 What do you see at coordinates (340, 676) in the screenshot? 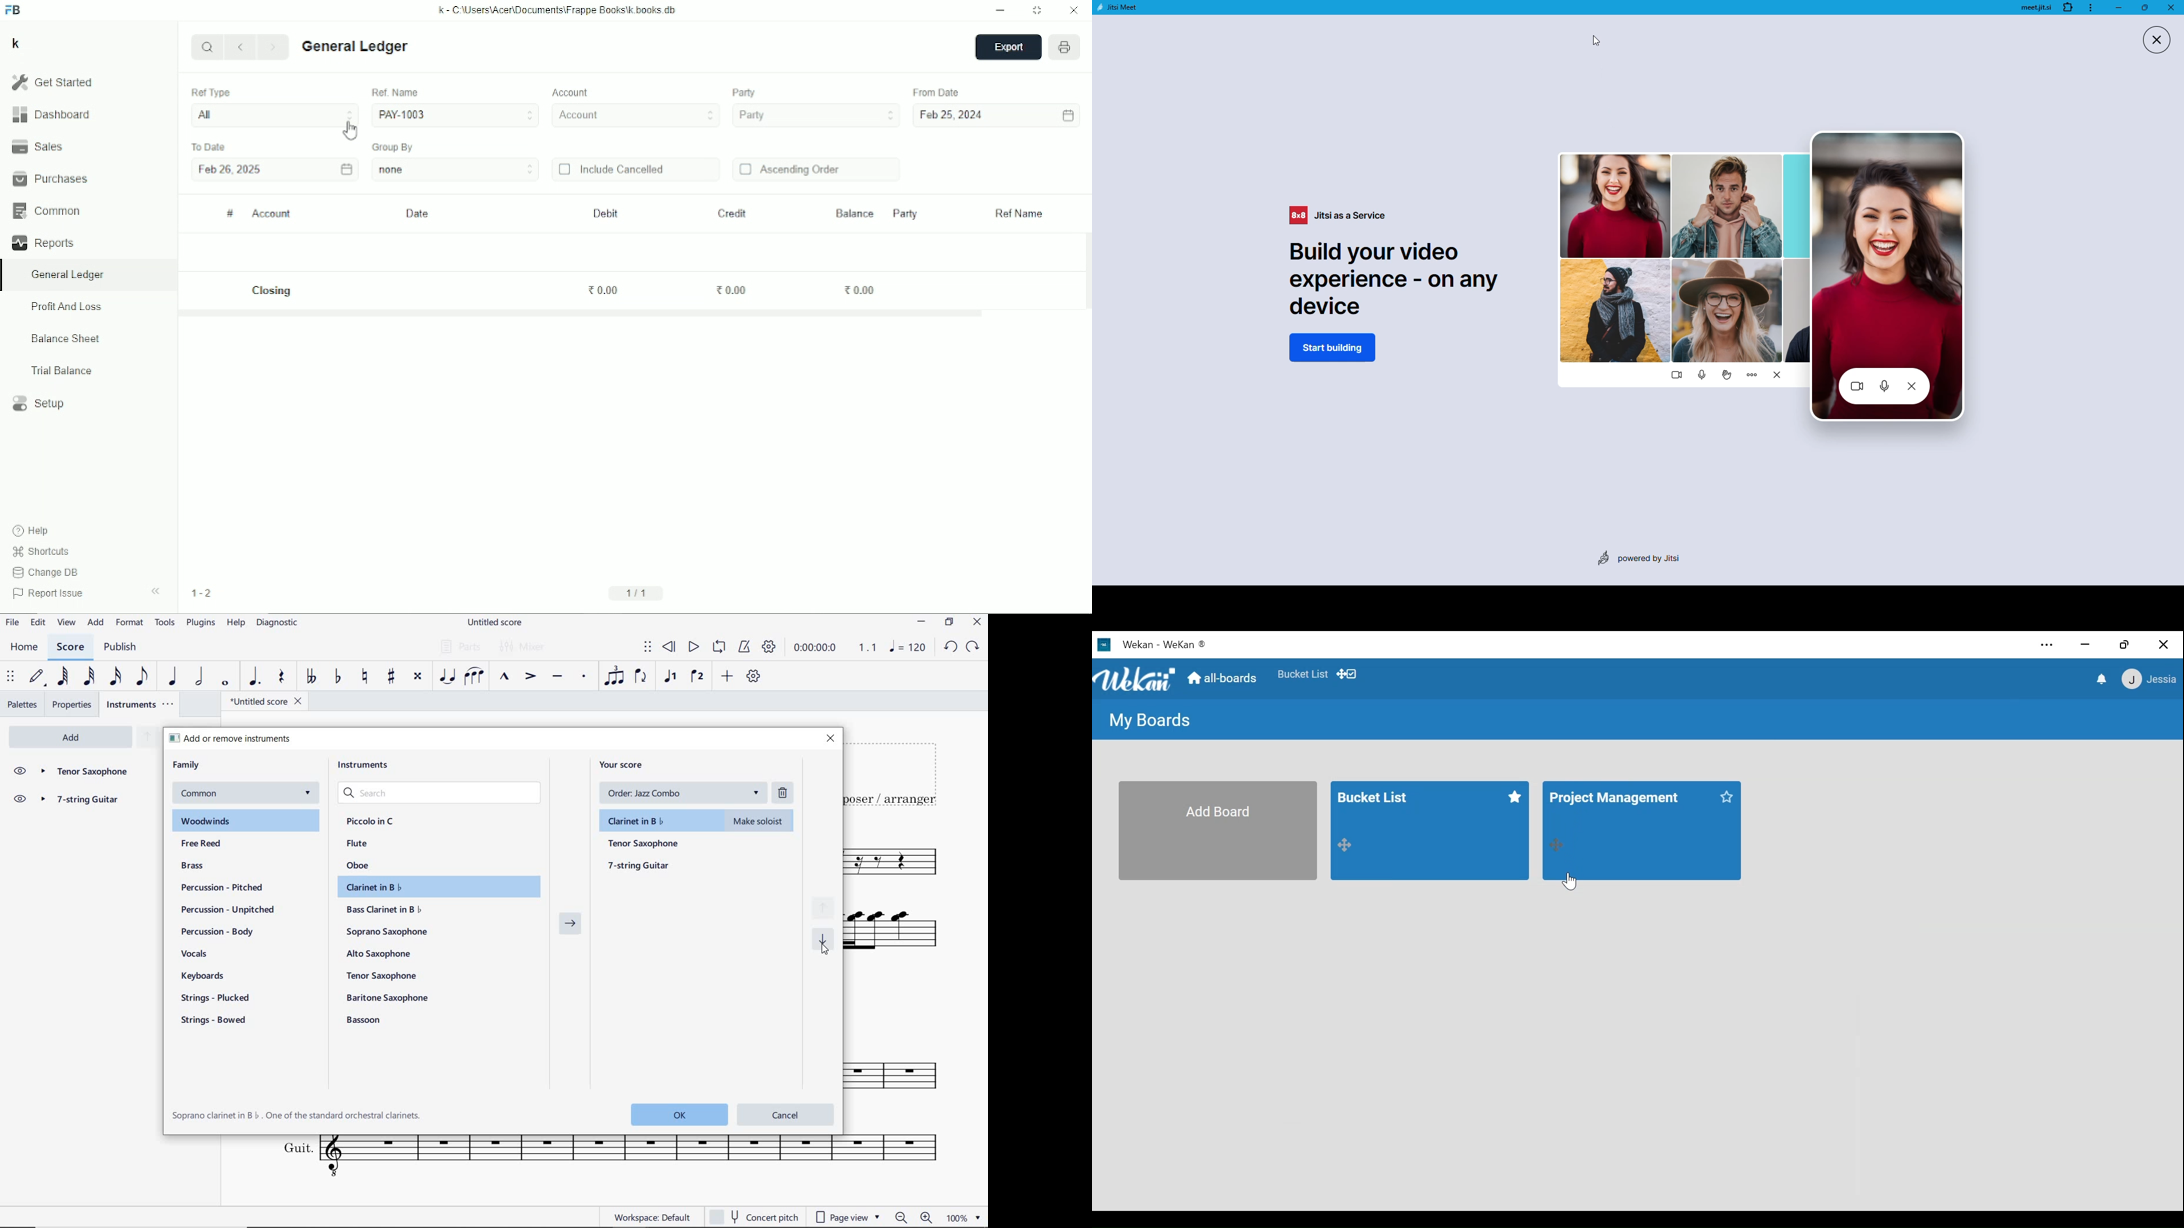
I see `TOGGLE FLAT` at bounding box center [340, 676].